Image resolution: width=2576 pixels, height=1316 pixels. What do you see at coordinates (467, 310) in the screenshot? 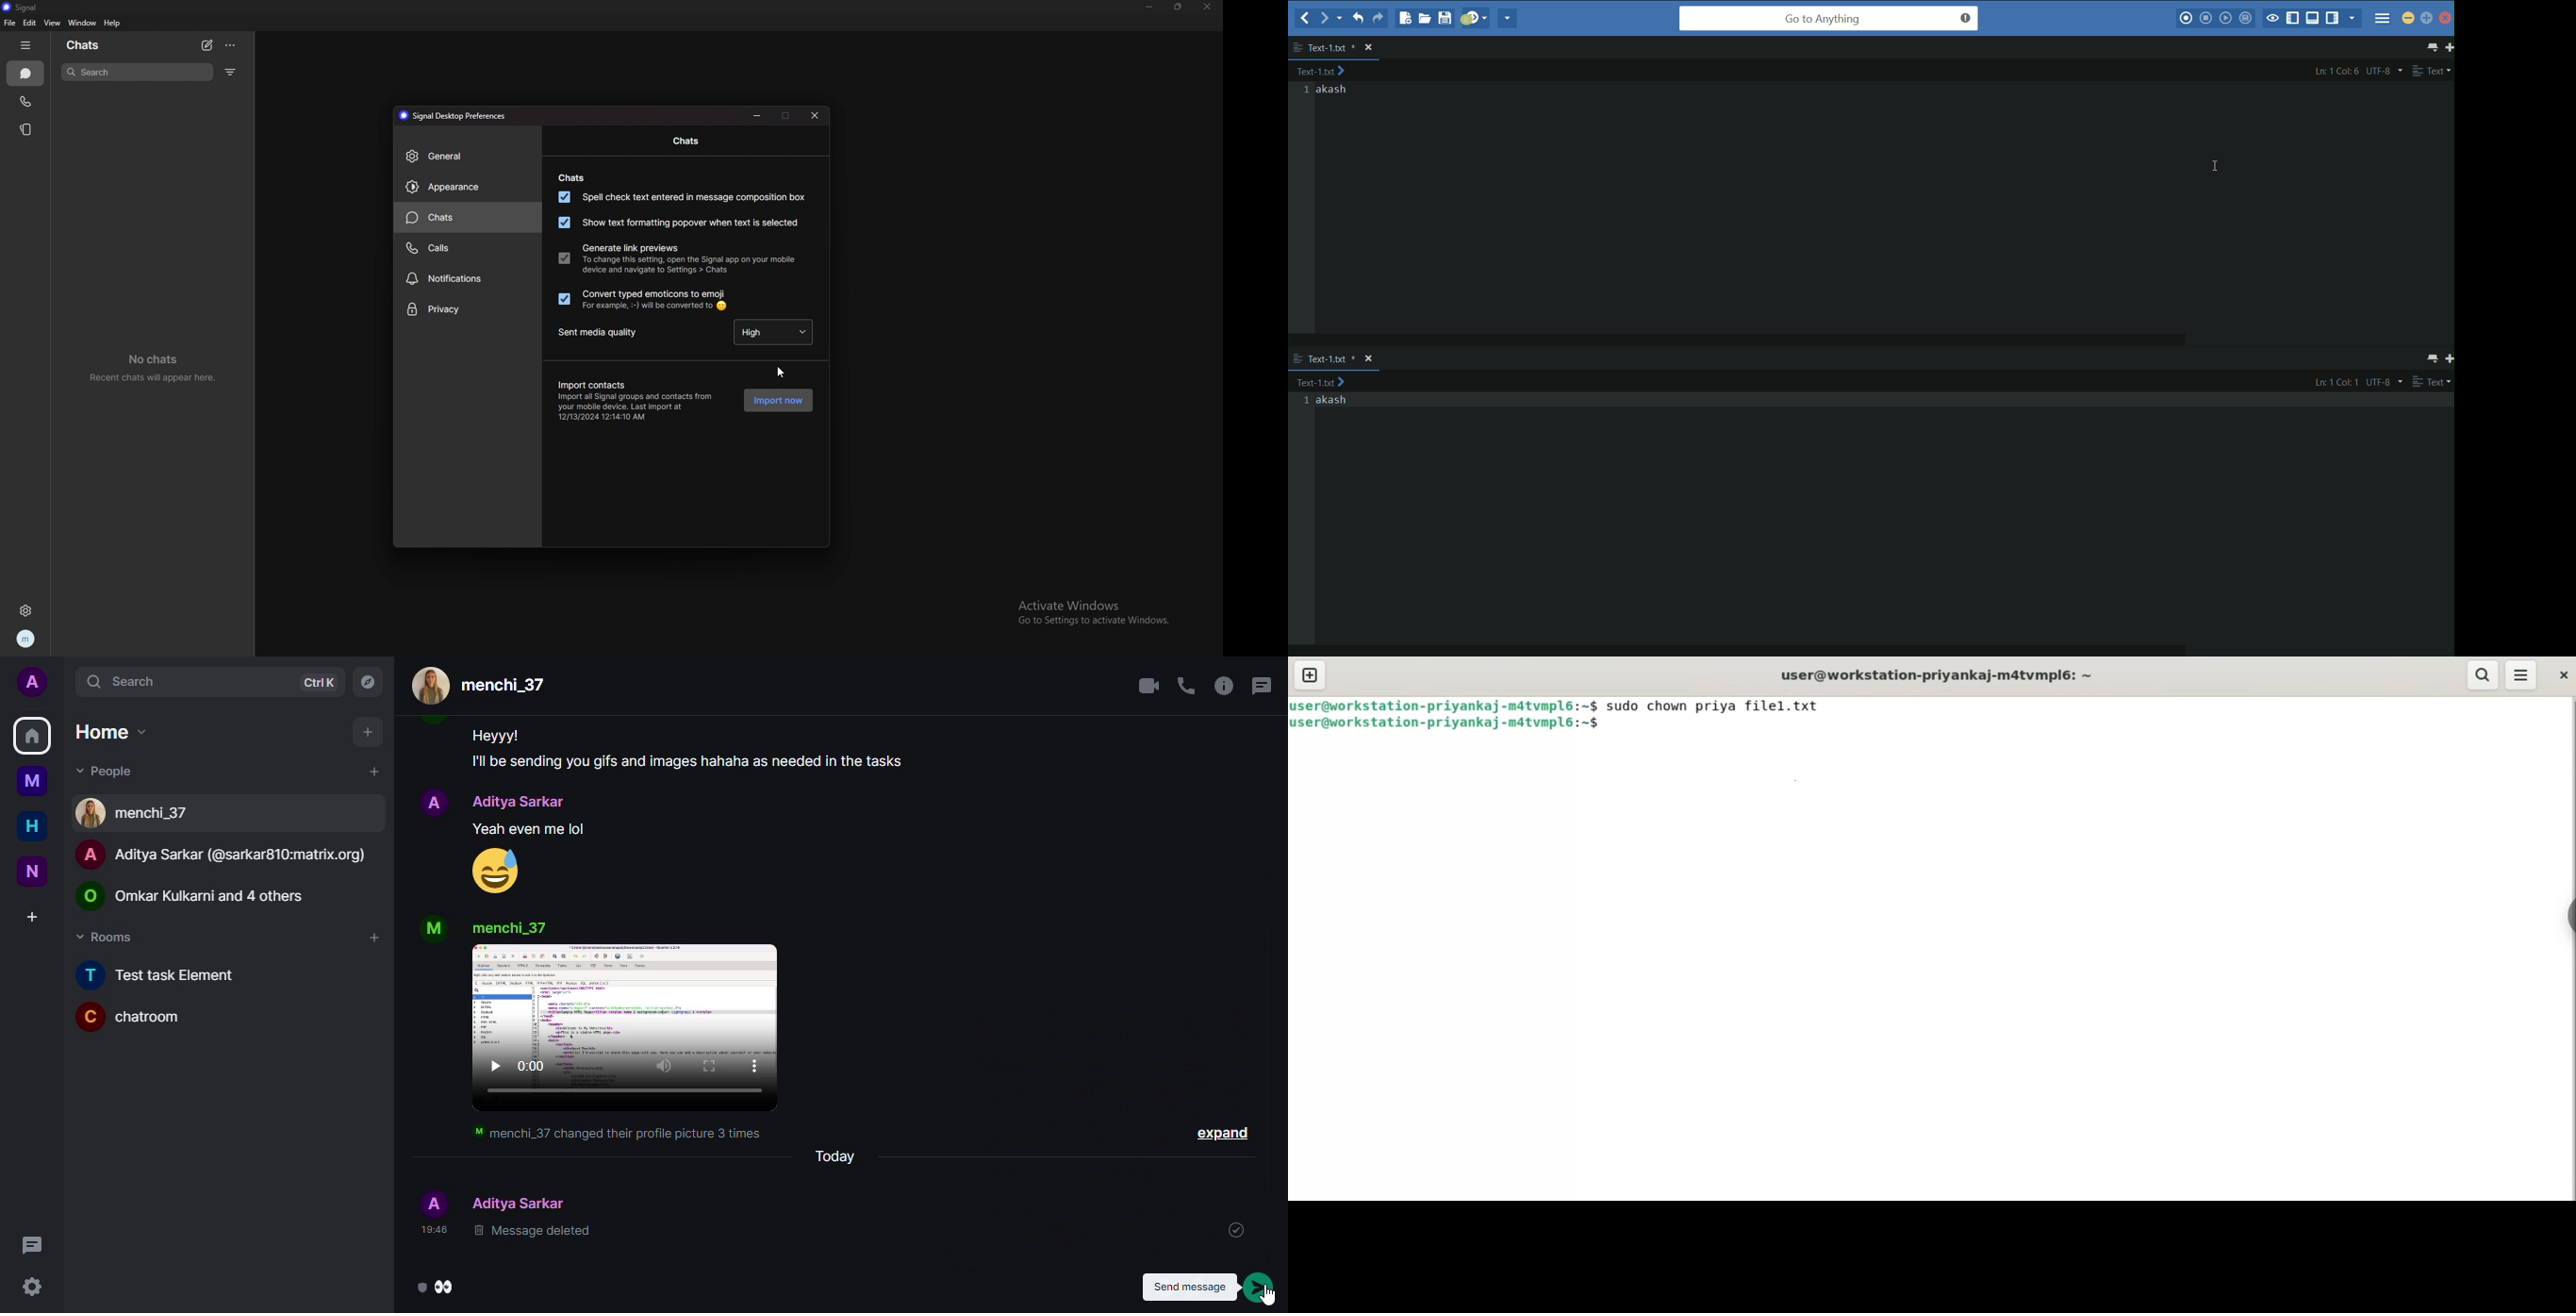
I see `privacy` at bounding box center [467, 310].